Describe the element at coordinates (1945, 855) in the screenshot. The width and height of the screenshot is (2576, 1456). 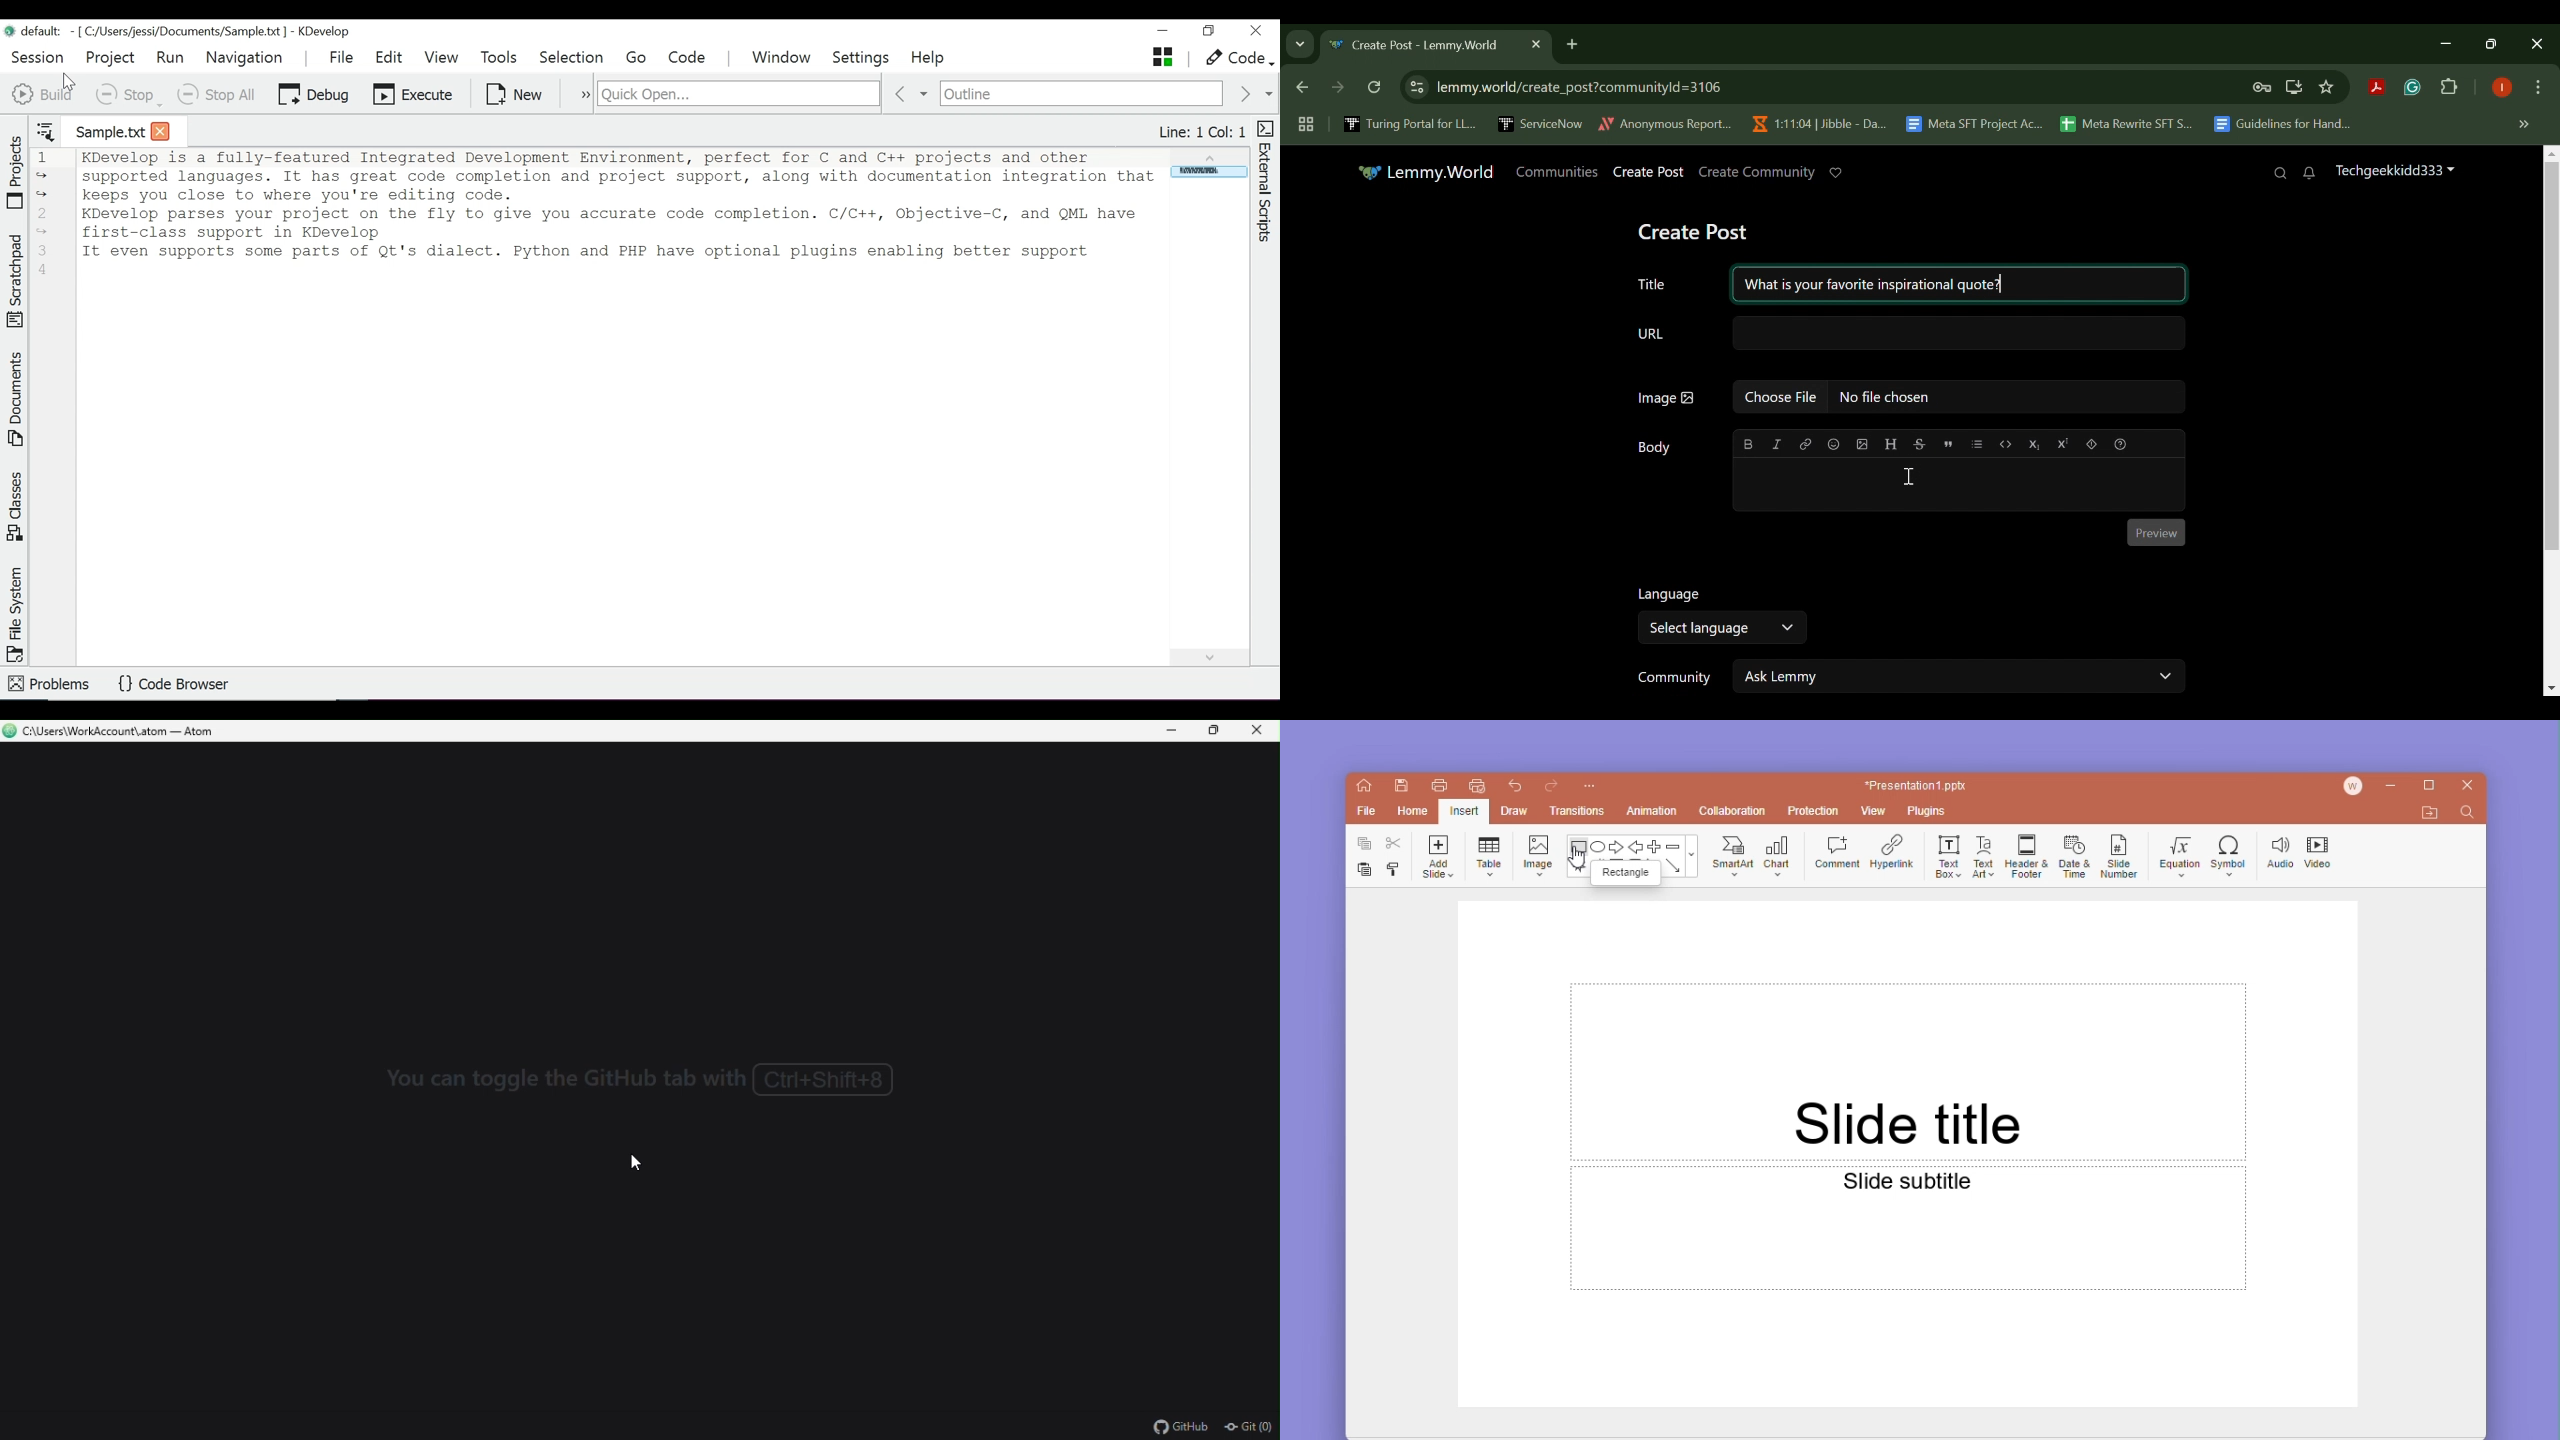
I see `text box` at that location.